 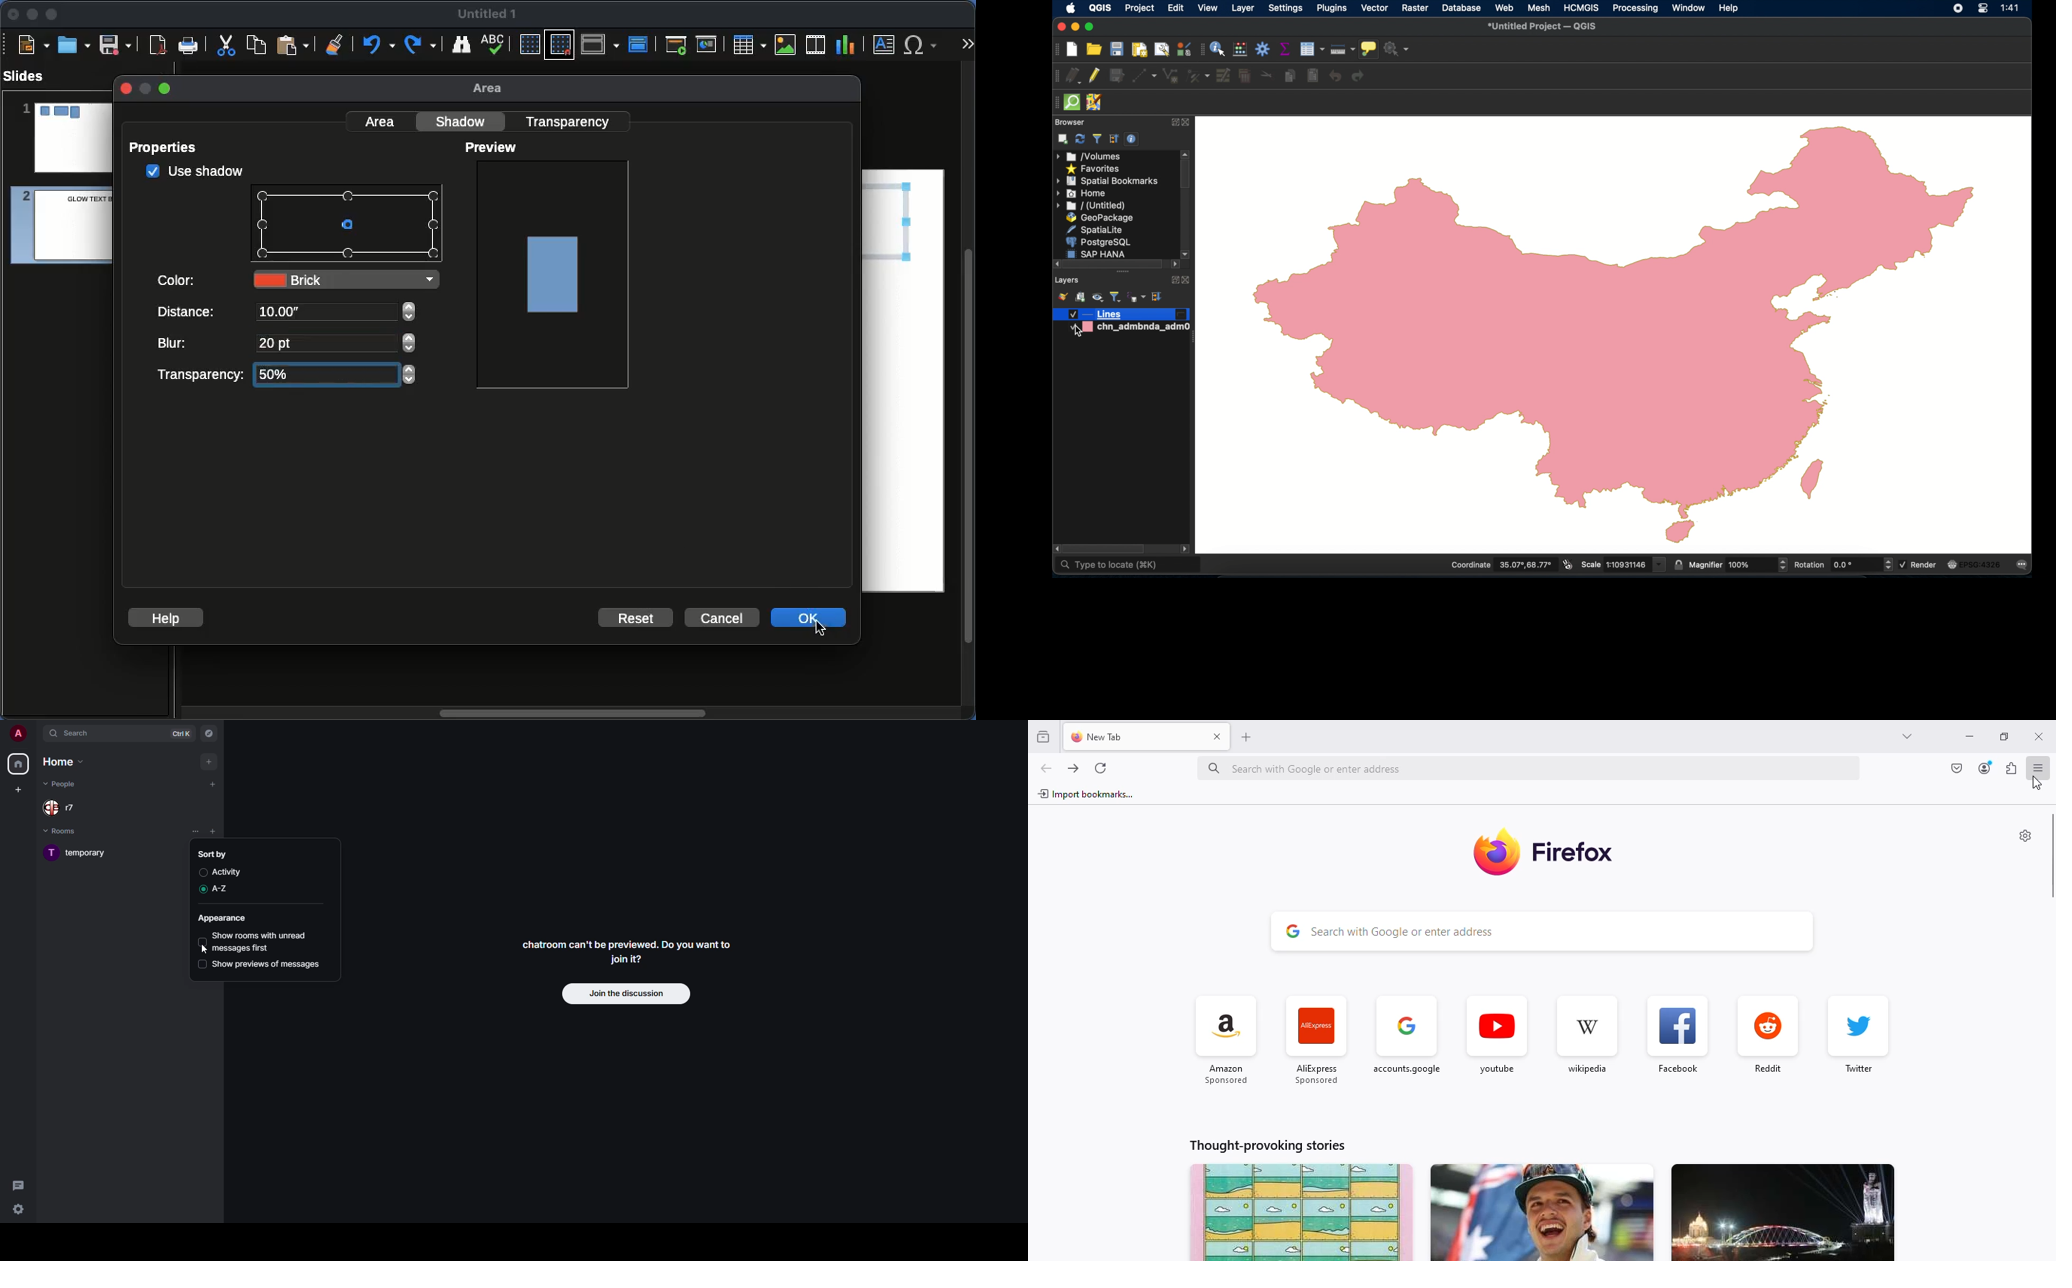 What do you see at coordinates (494, 148) in the screenshot?
I see `Preview` at bounding box center [494, 148].